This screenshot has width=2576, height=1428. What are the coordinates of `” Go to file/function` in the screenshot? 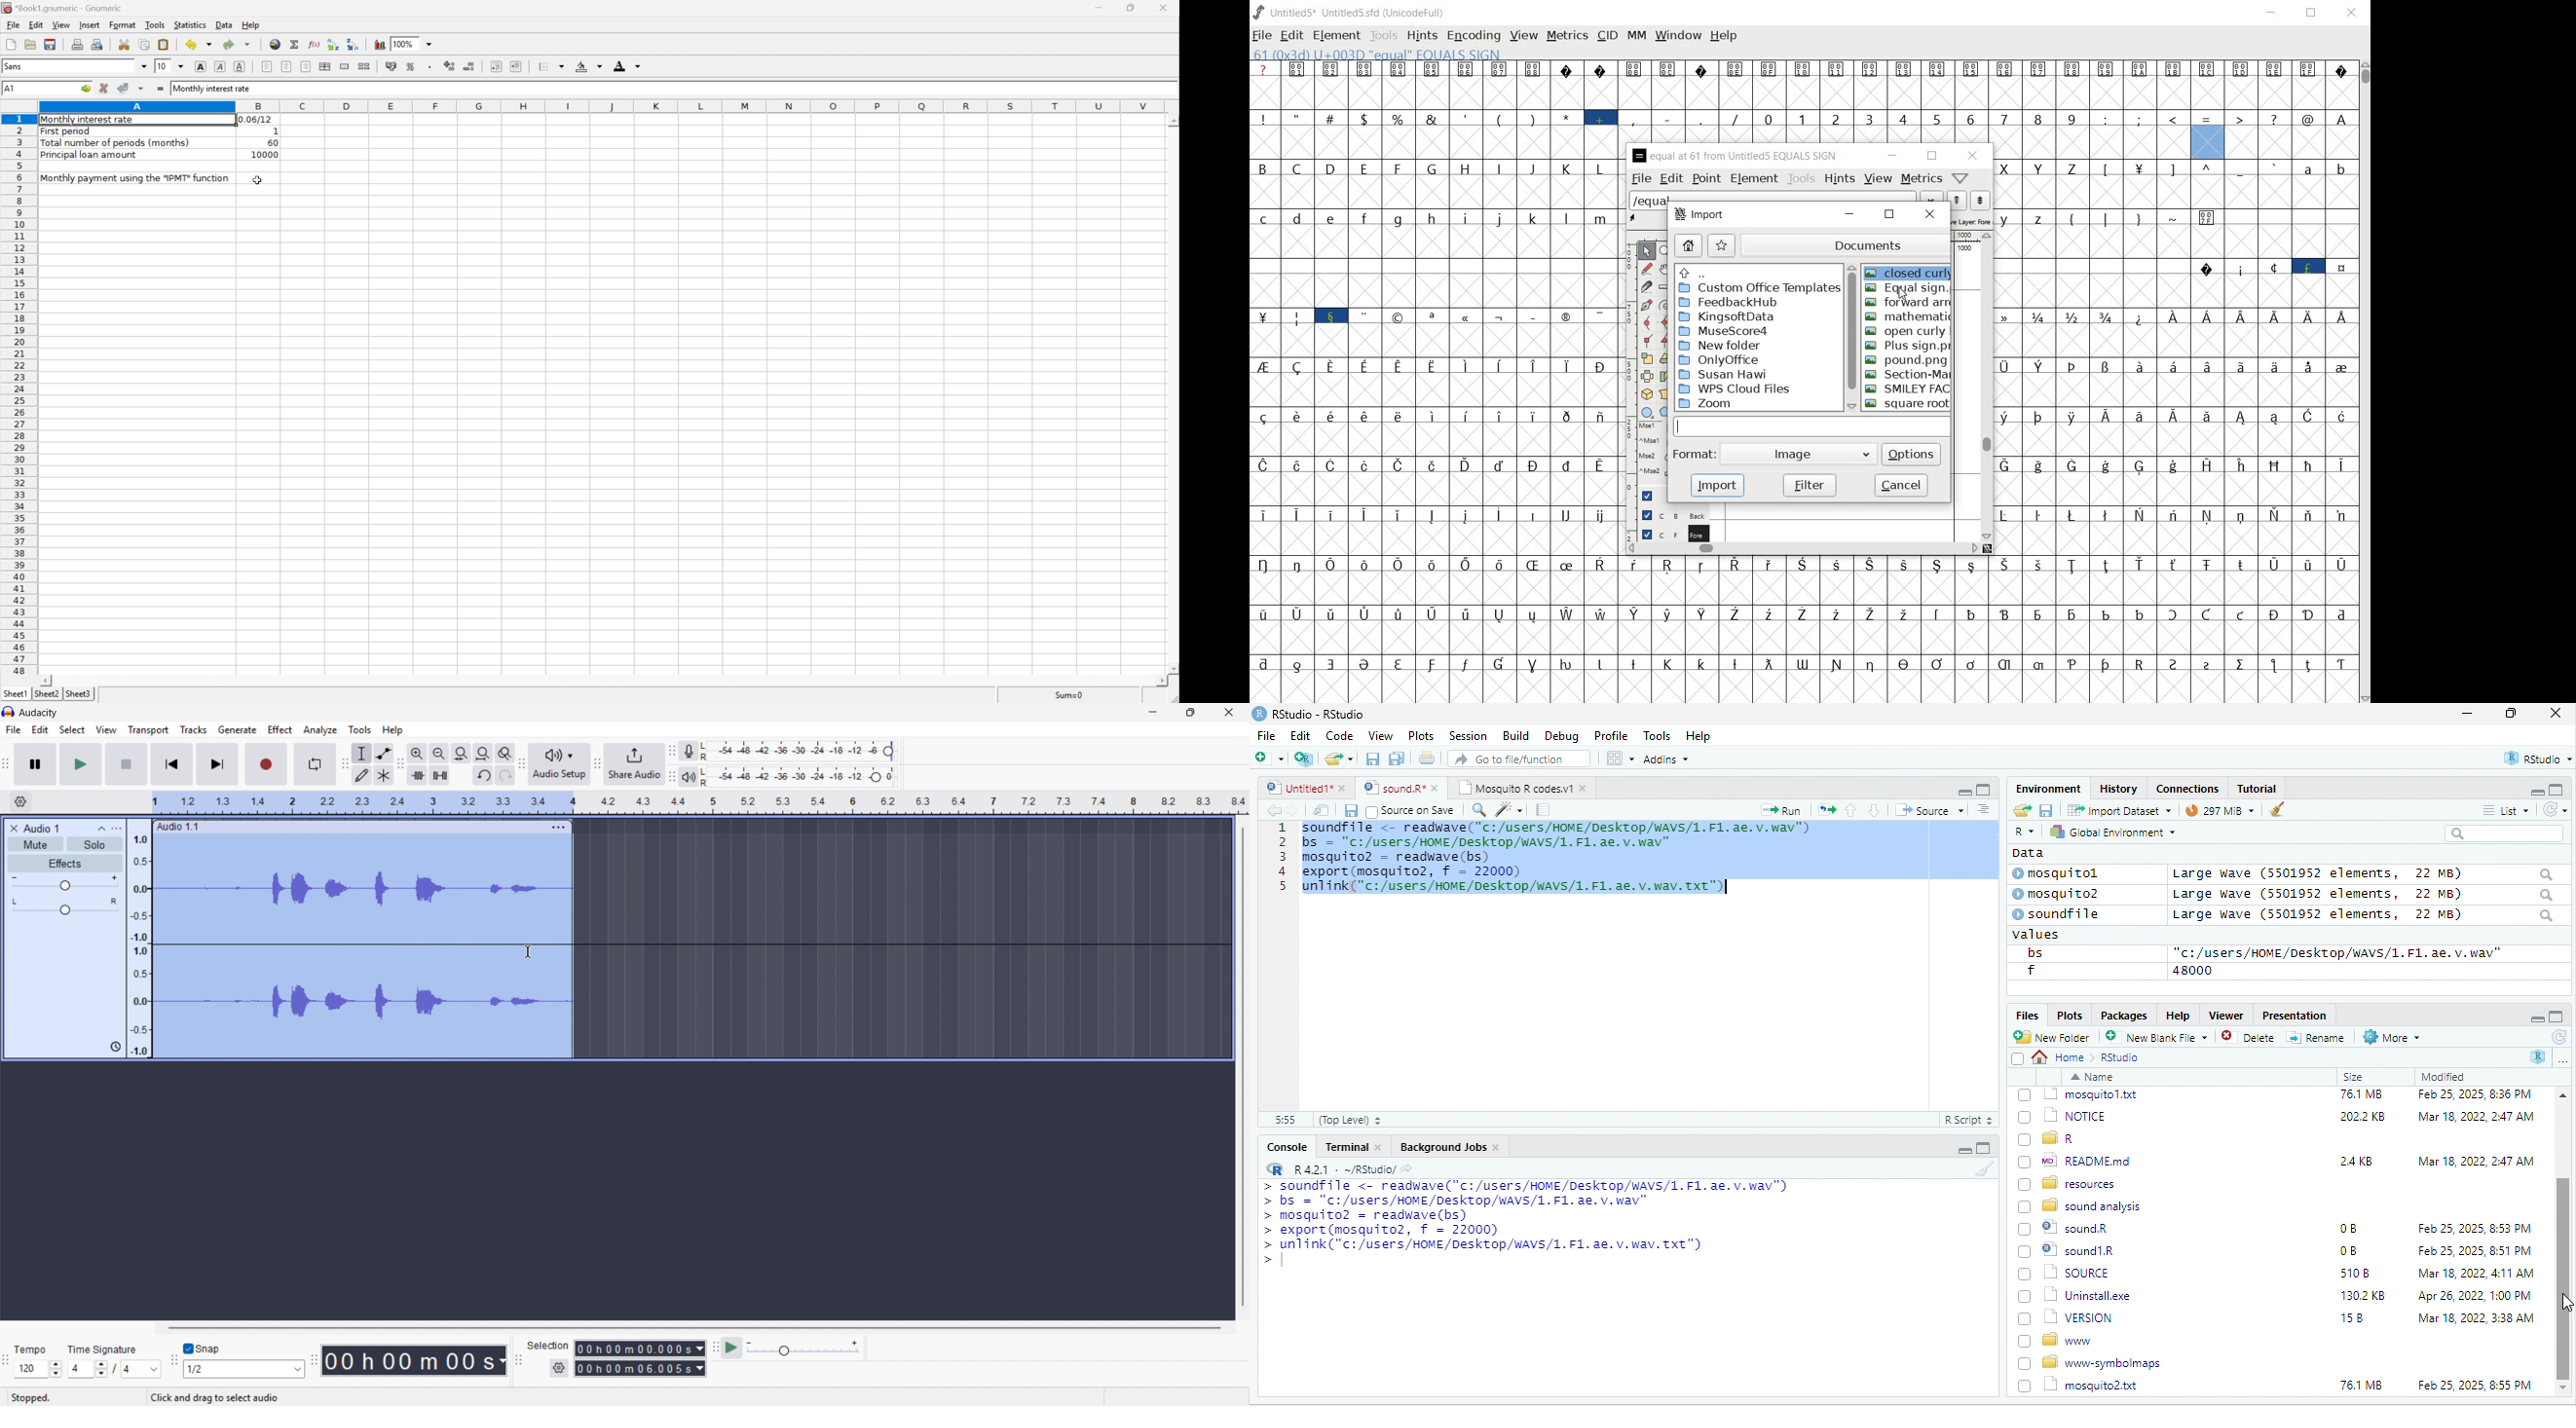 It's located at (1520, 760).